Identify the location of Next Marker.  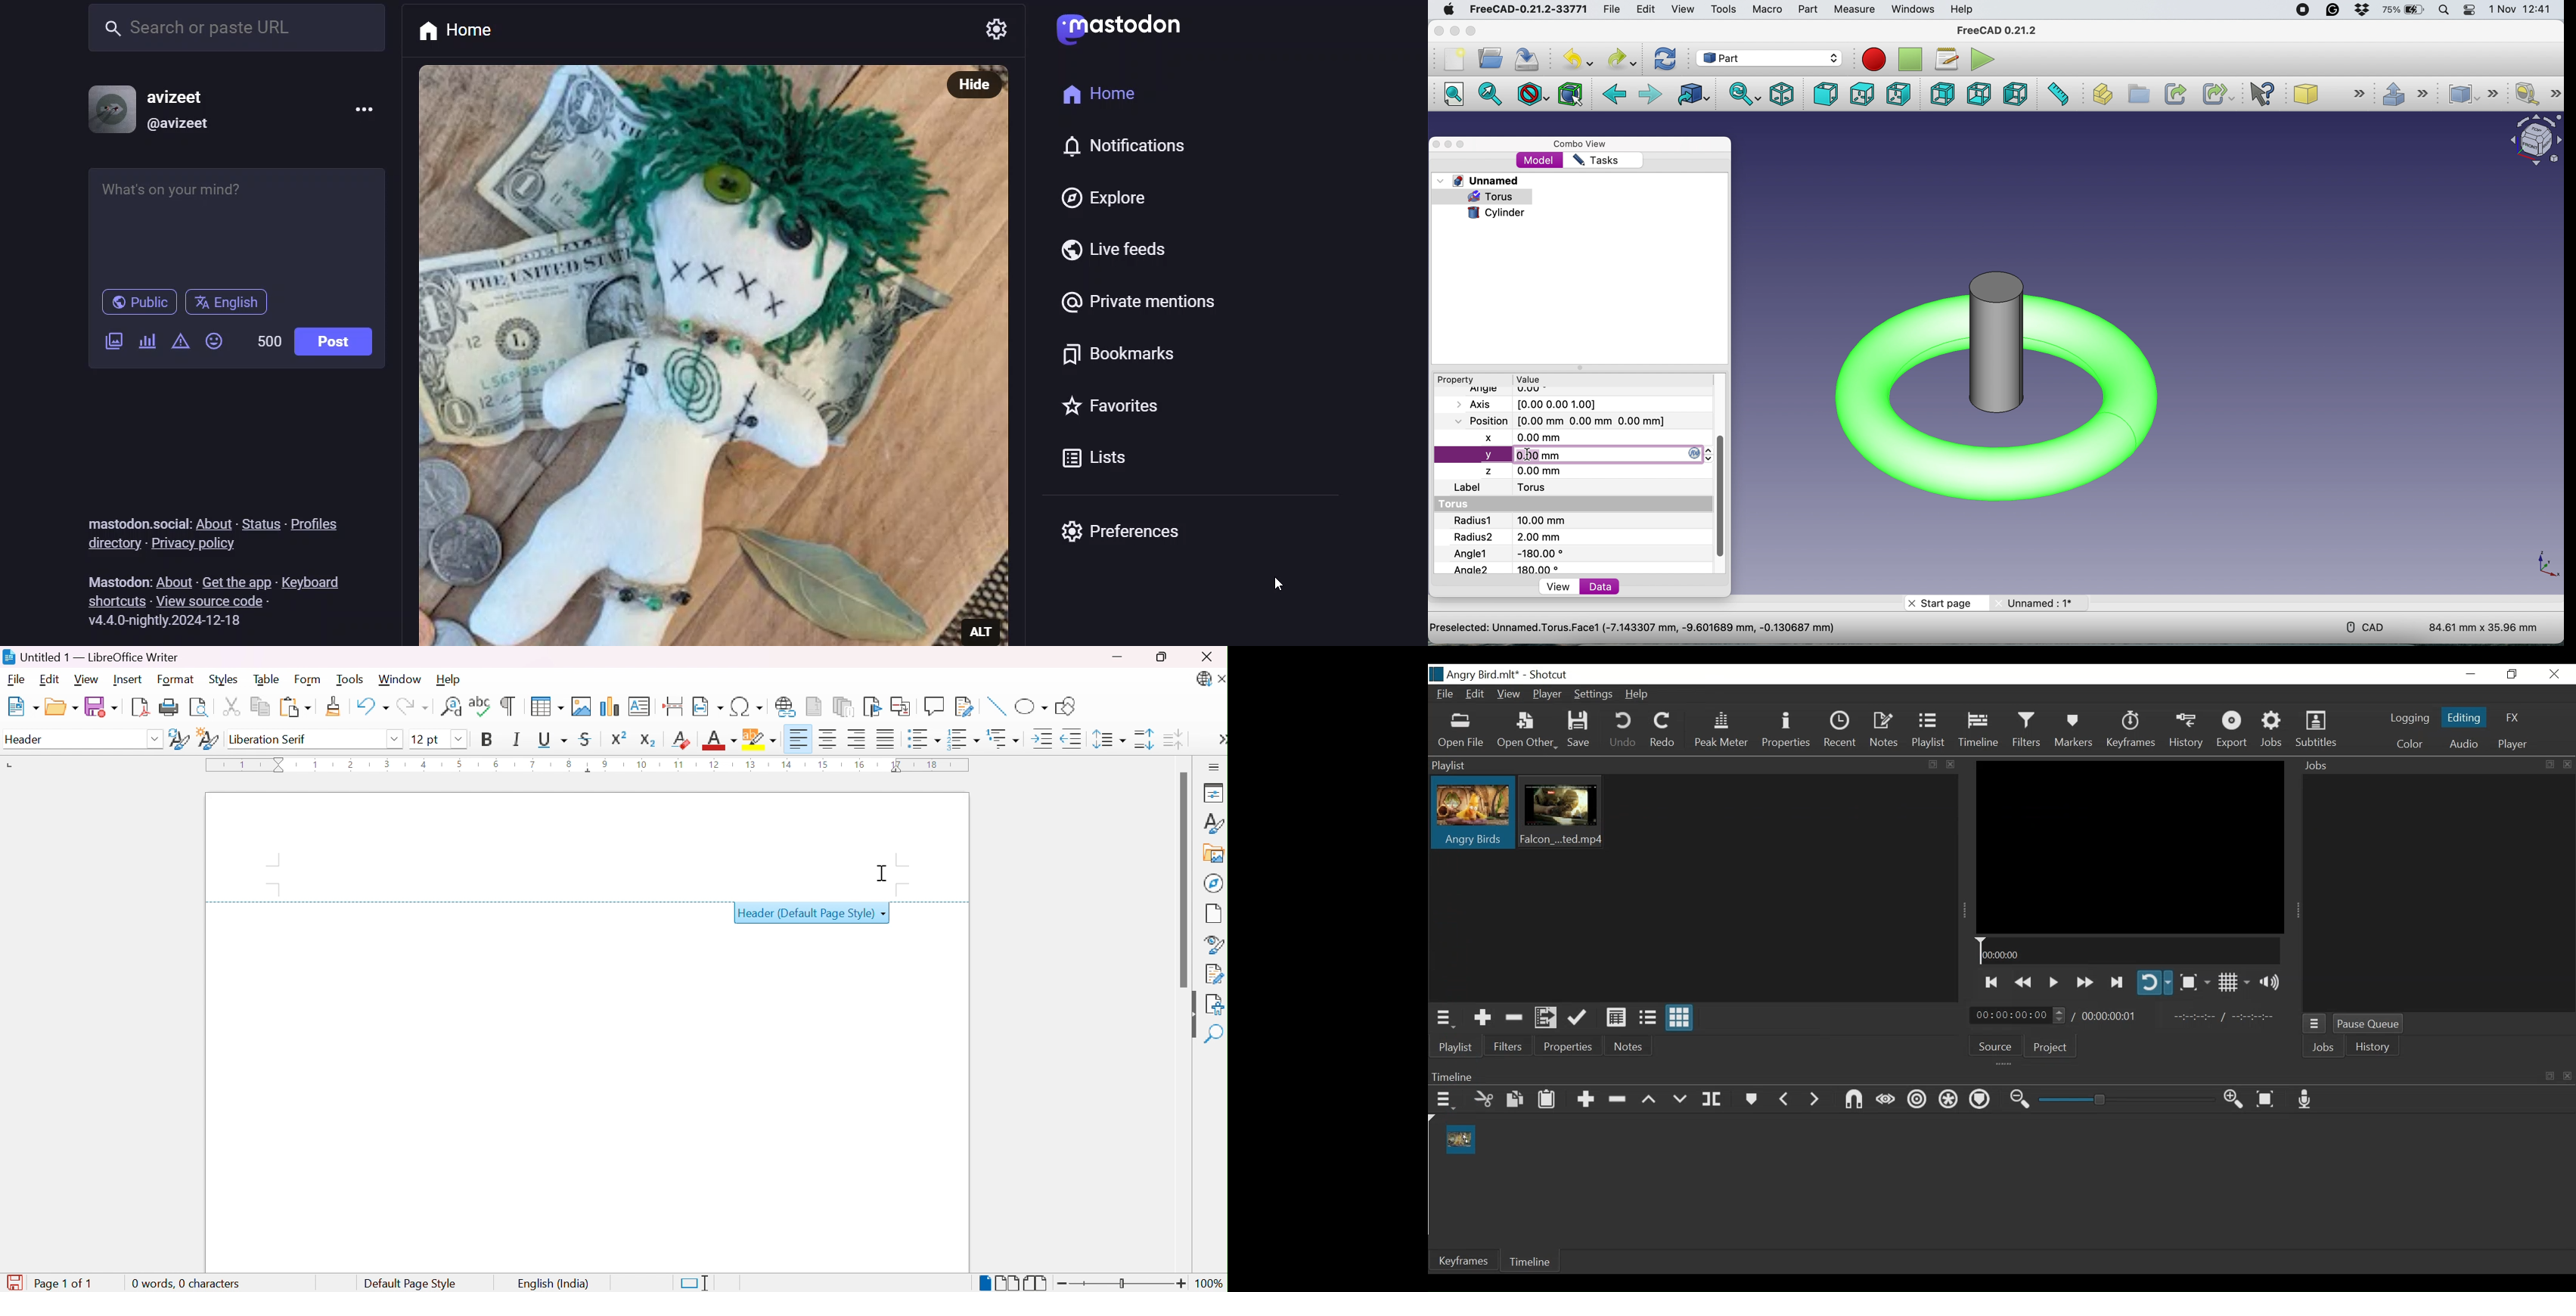
(1814, 1099).